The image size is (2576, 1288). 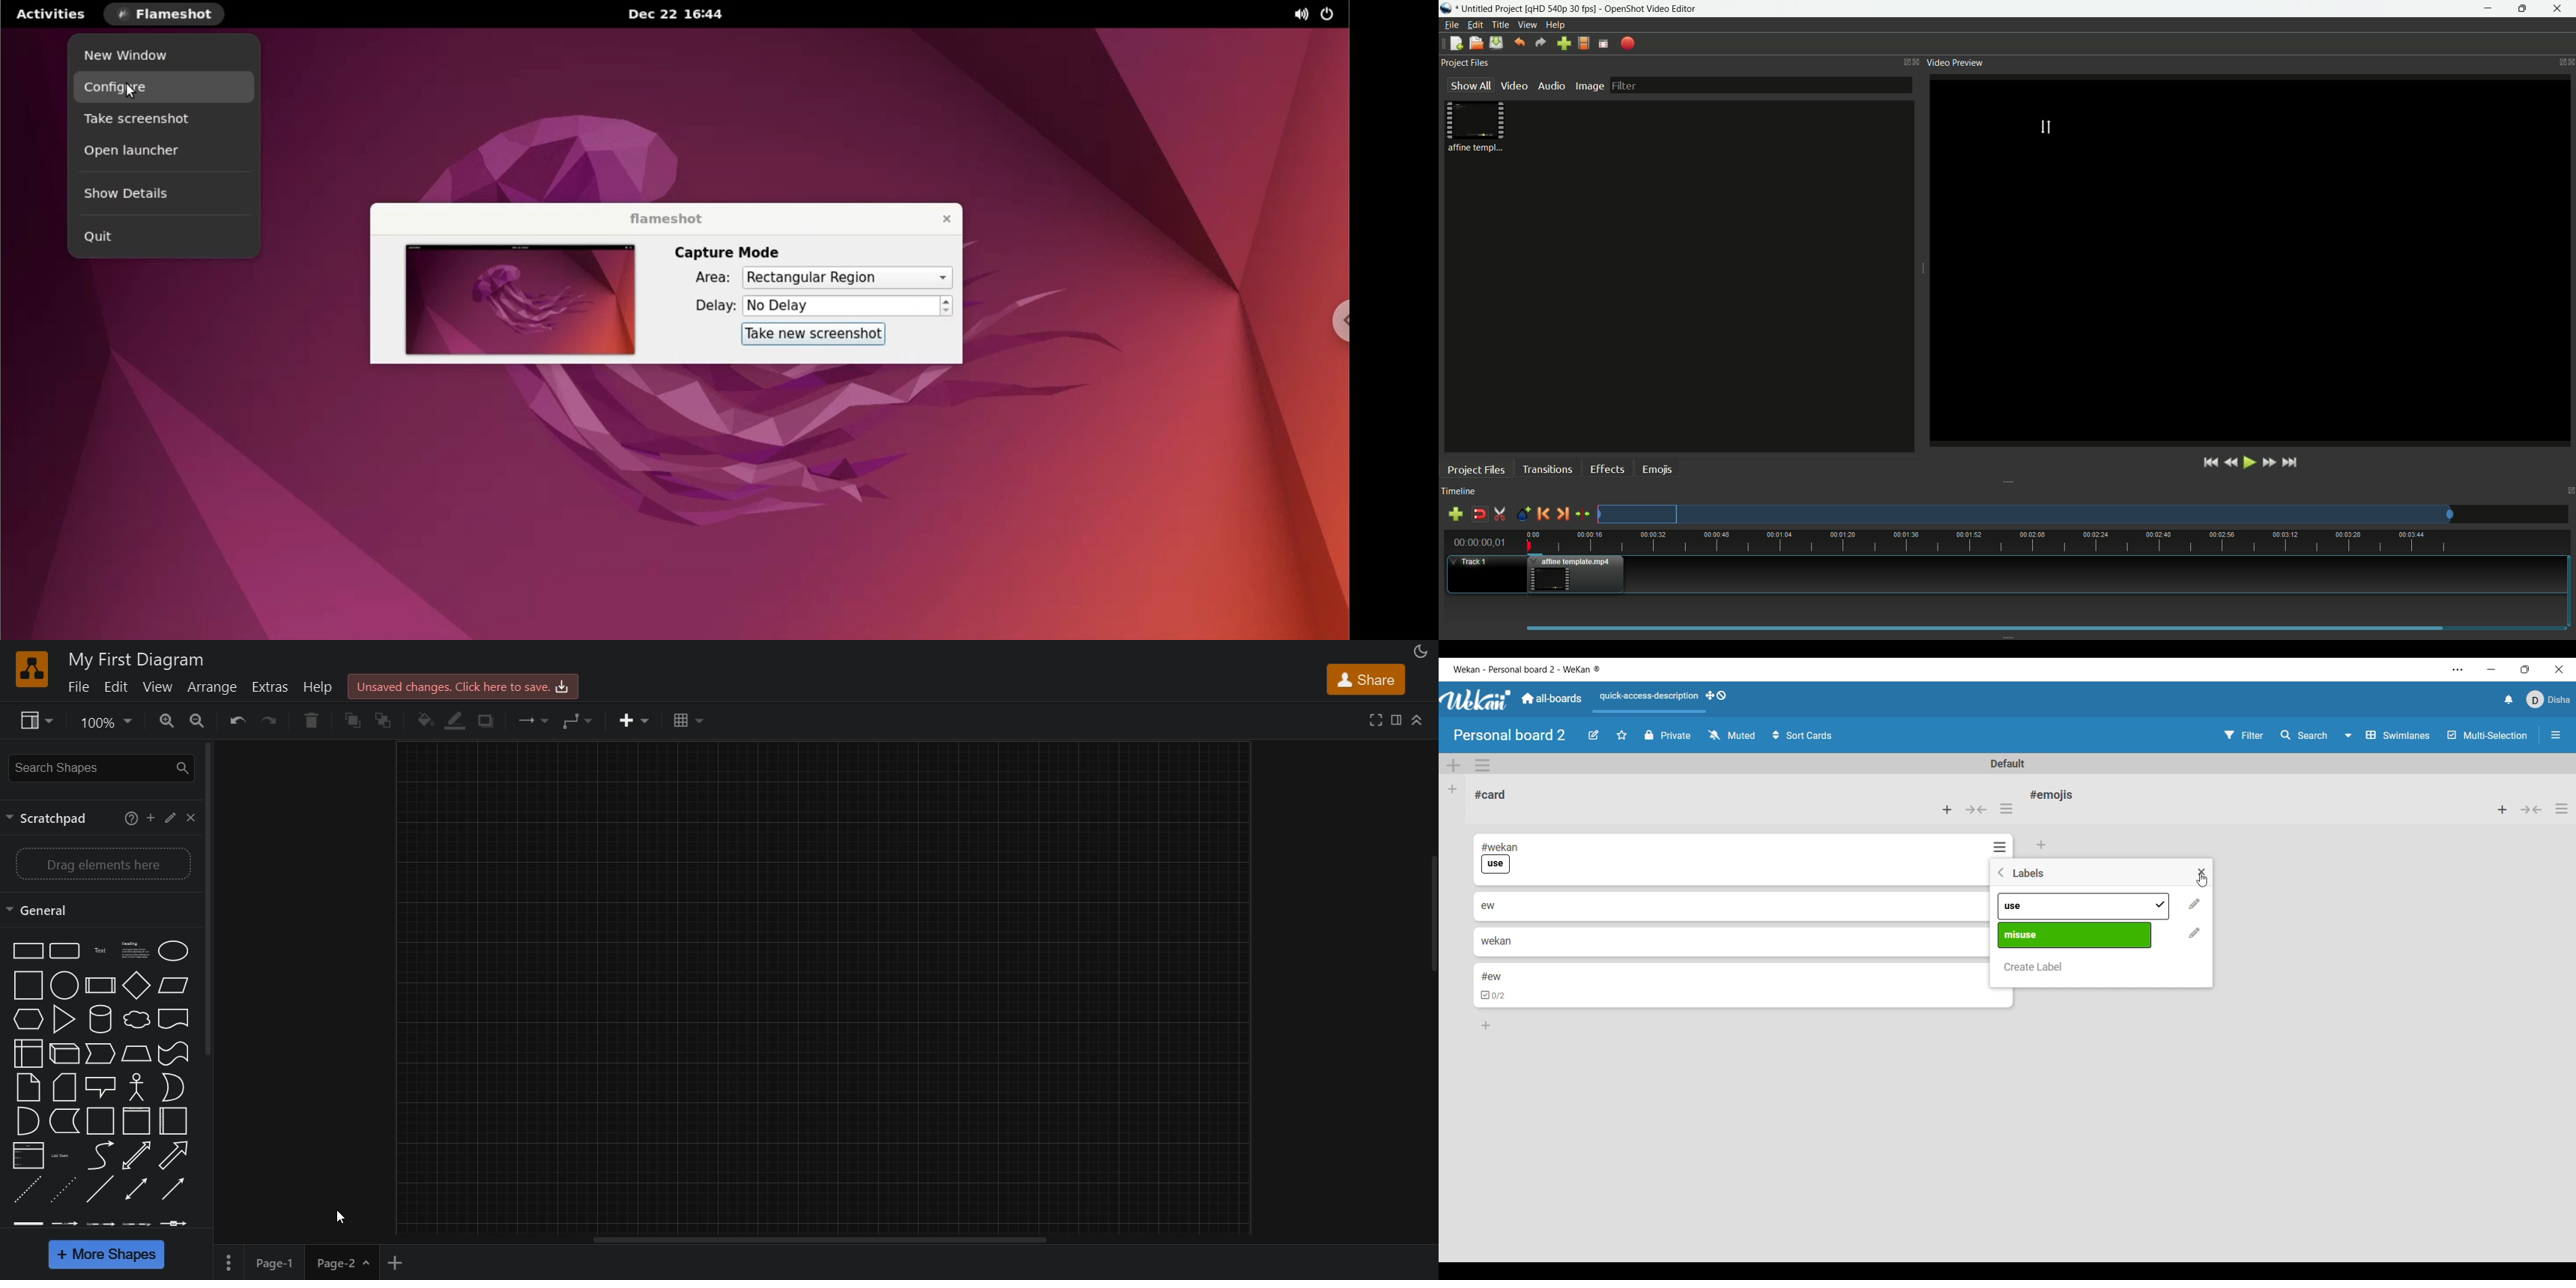 What do you see at coordinates (1558, 9) in the screenshot?
I see `profile` at bounding box center [1558, 9].